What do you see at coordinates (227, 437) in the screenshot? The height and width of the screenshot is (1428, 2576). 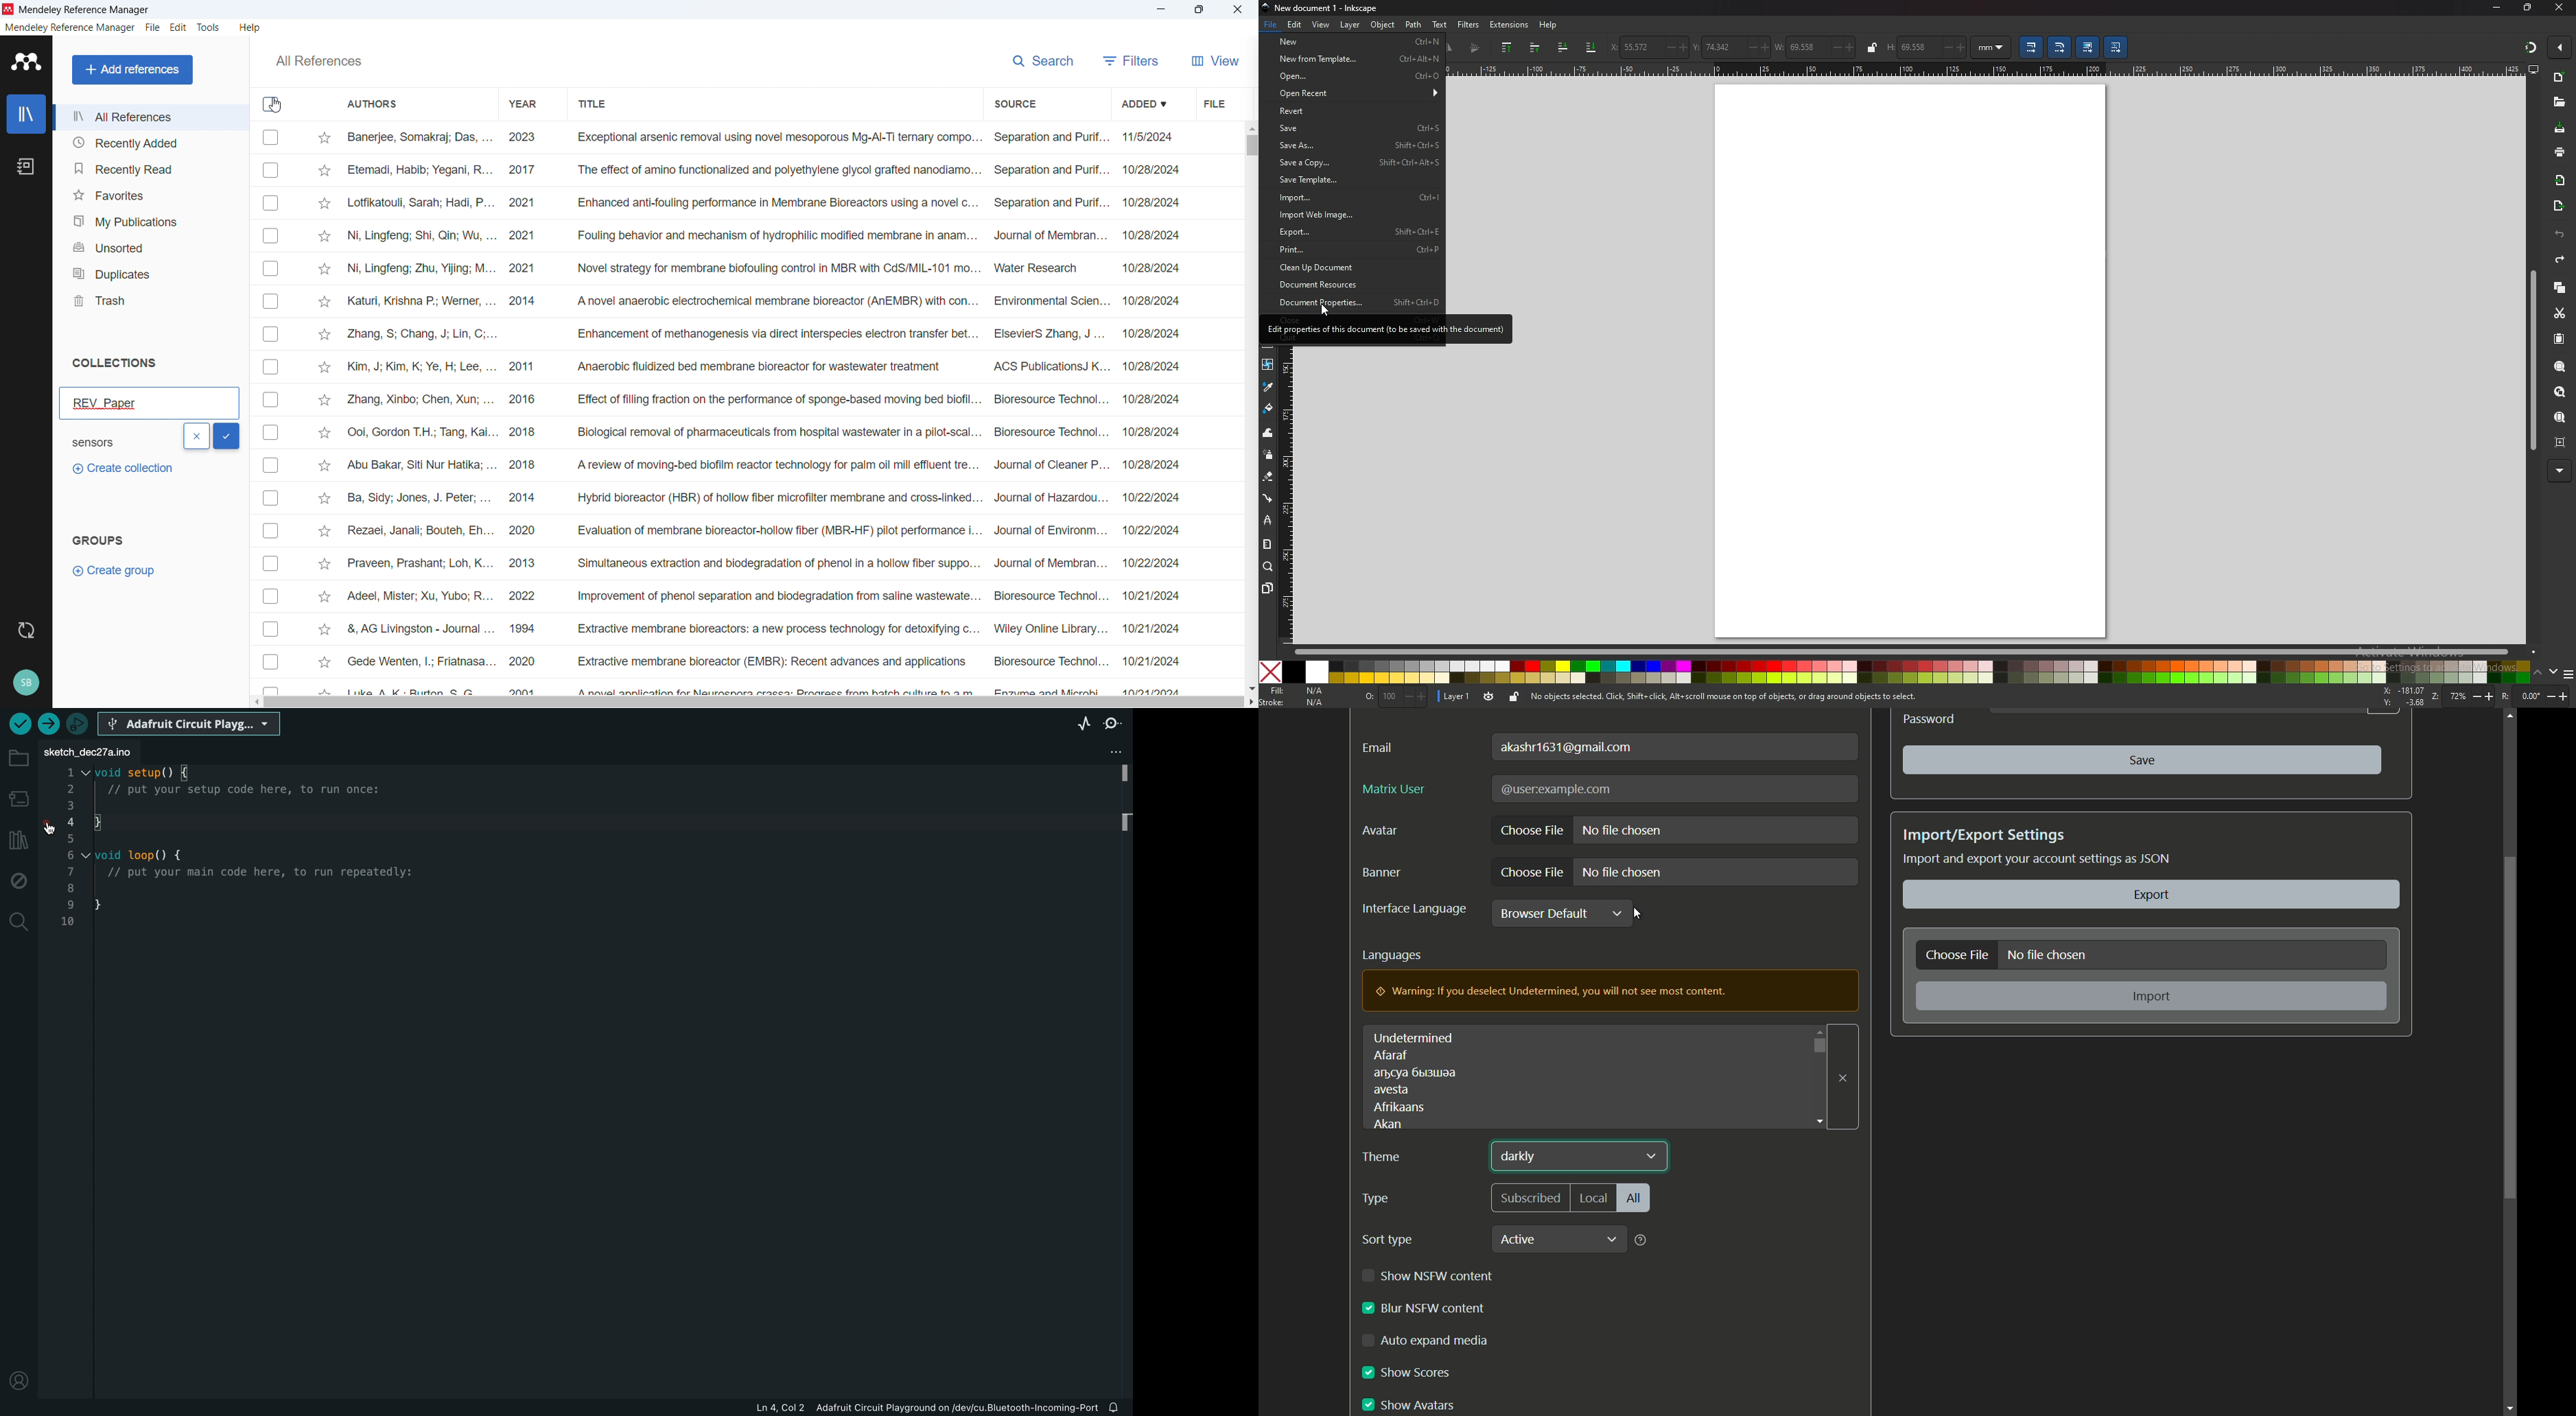 I see `tick` at bounding box center [227, 437].